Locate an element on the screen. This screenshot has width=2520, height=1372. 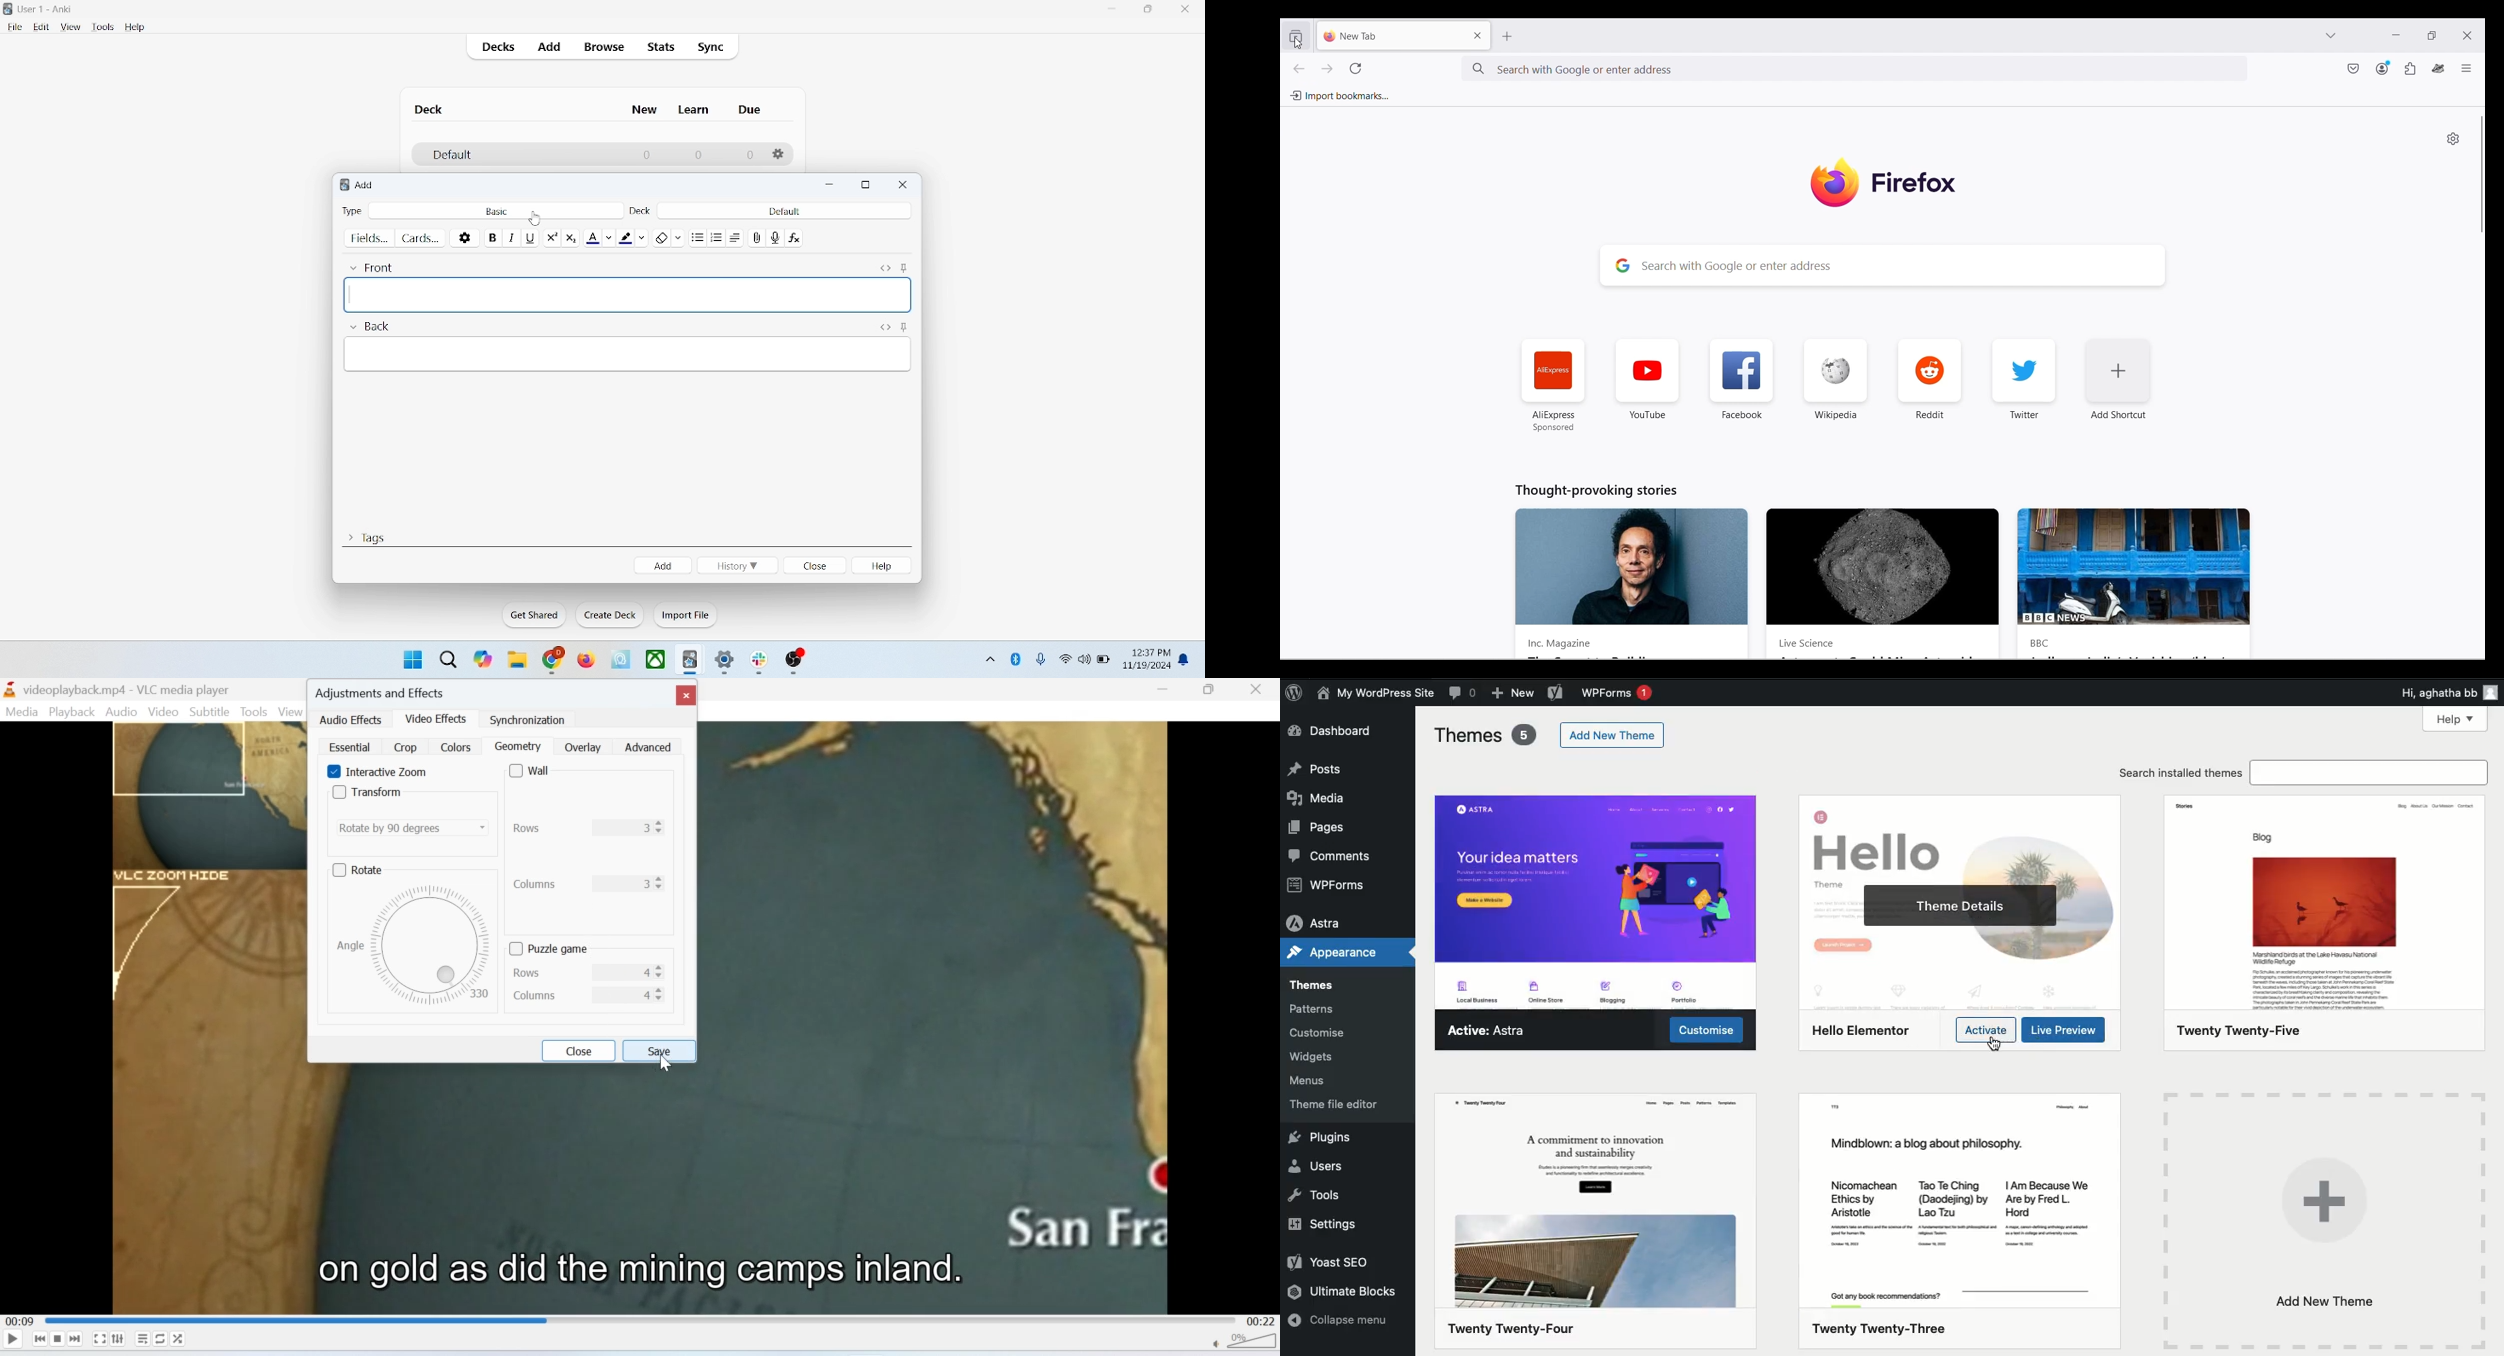
minimize is located at coordinates (1114, 9).